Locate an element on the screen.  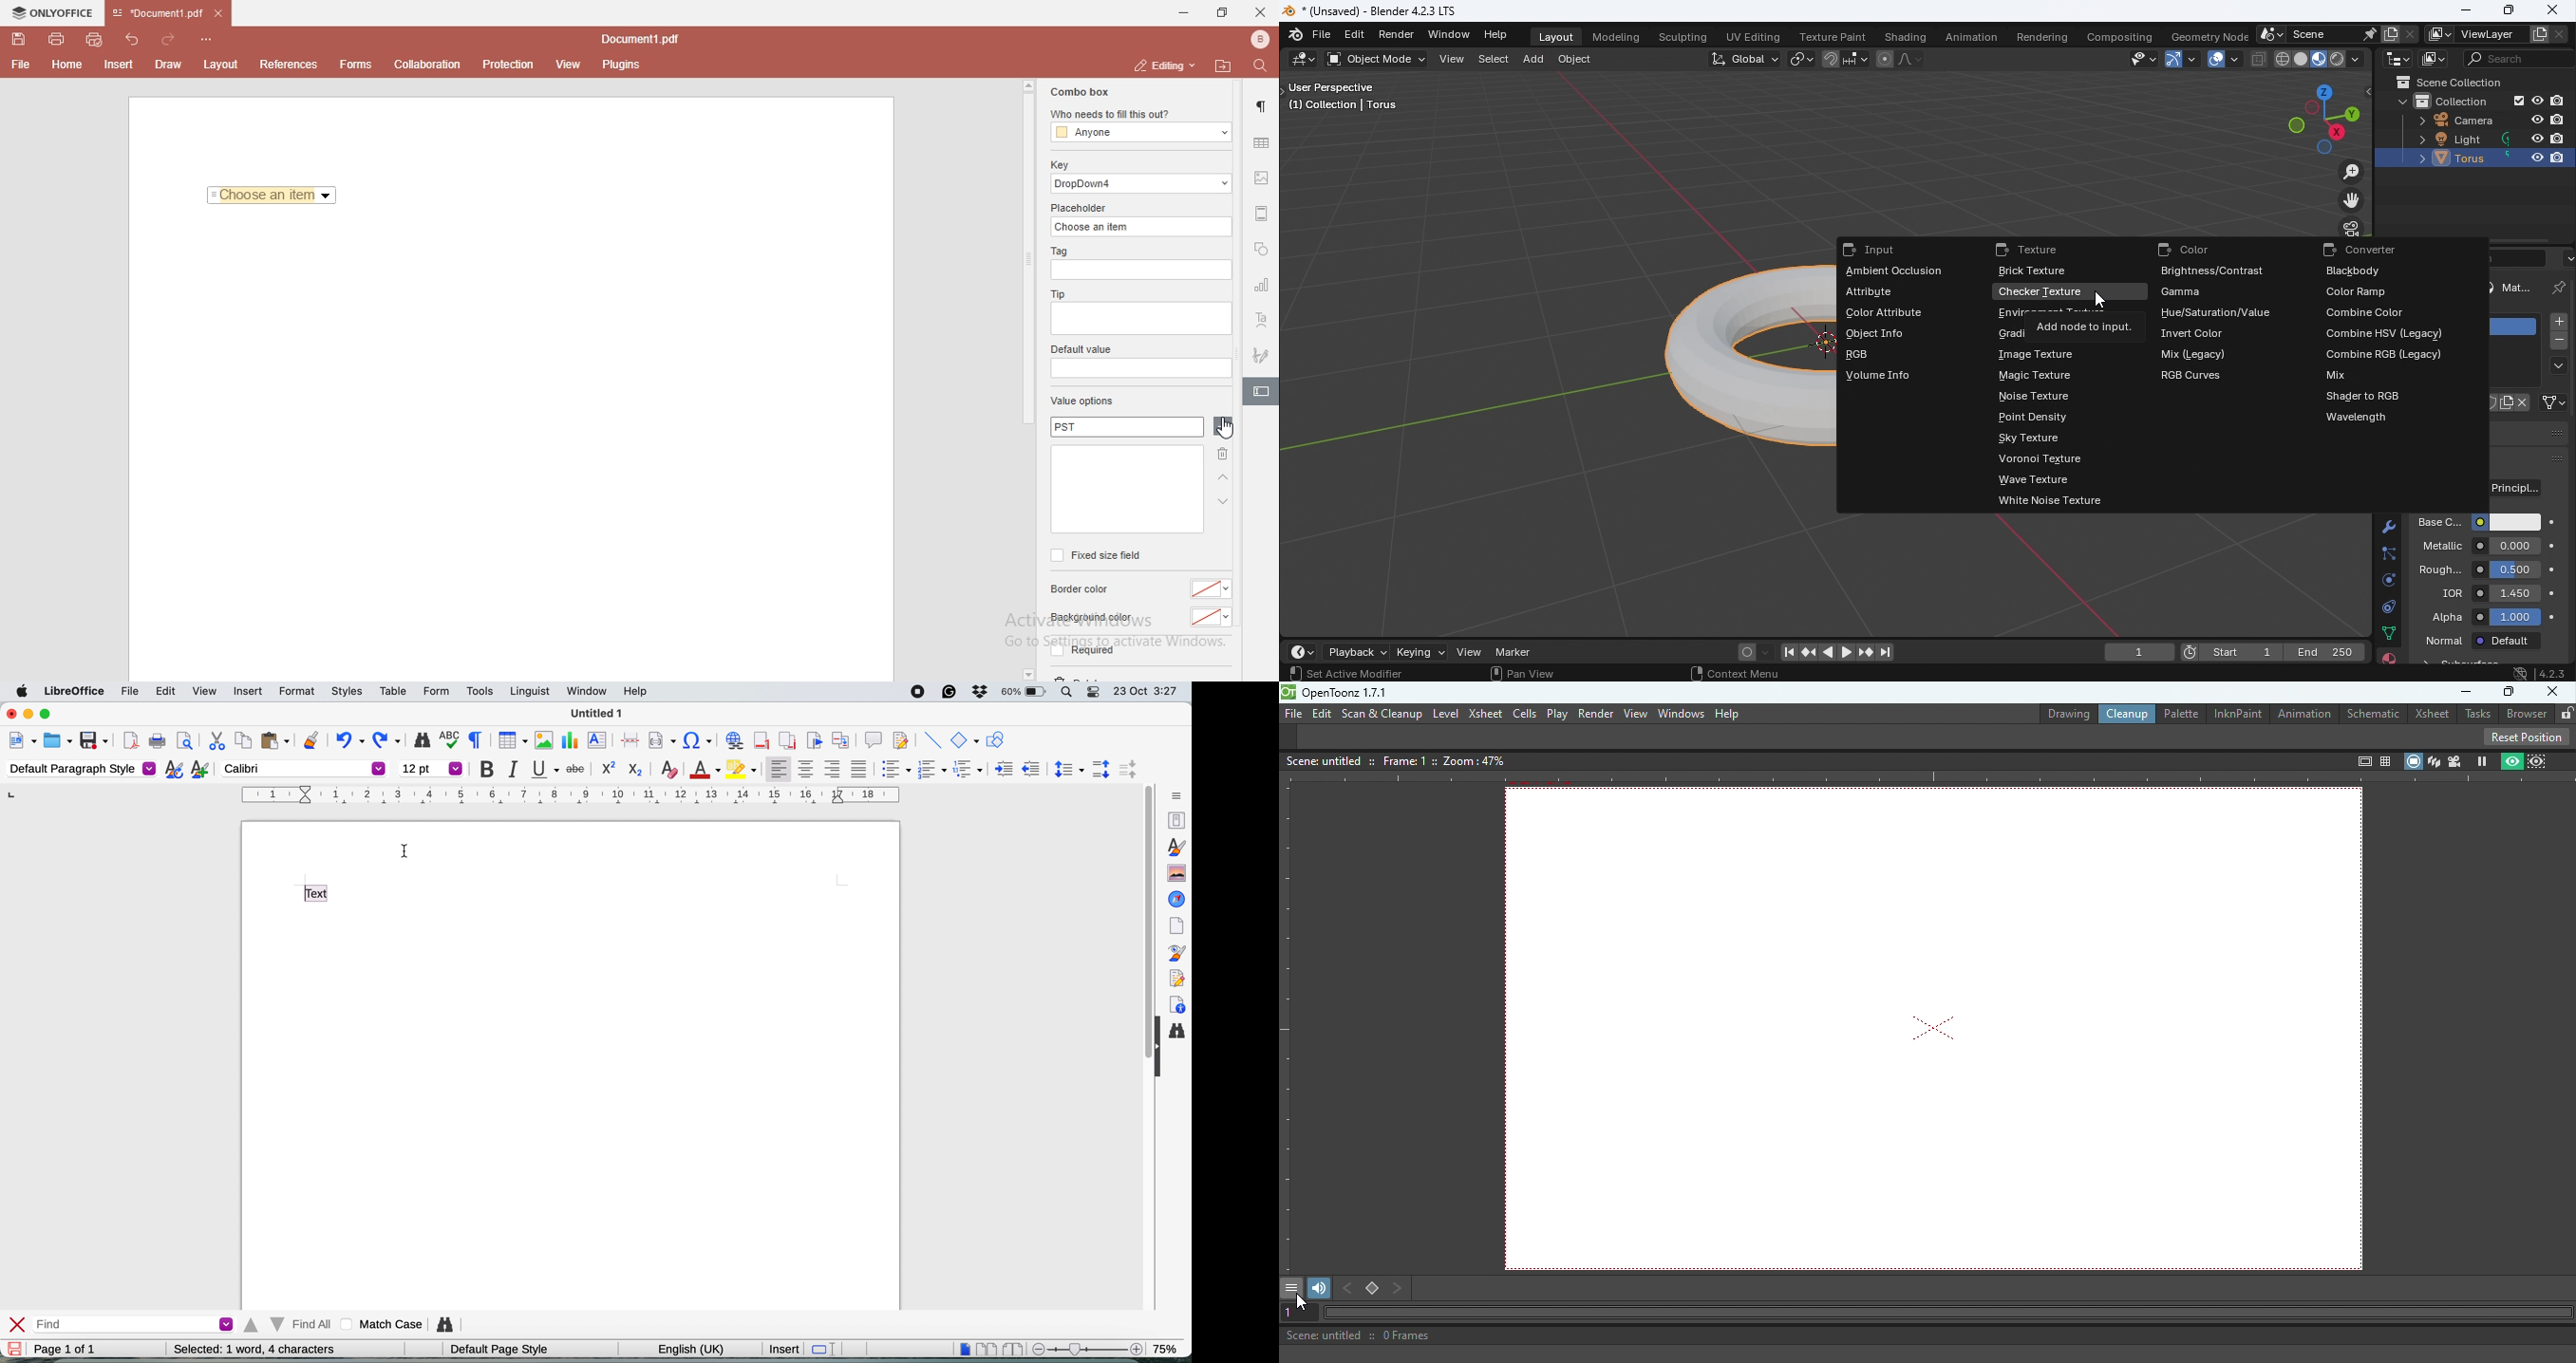
Drawing is located at coordinates (2058, 712).